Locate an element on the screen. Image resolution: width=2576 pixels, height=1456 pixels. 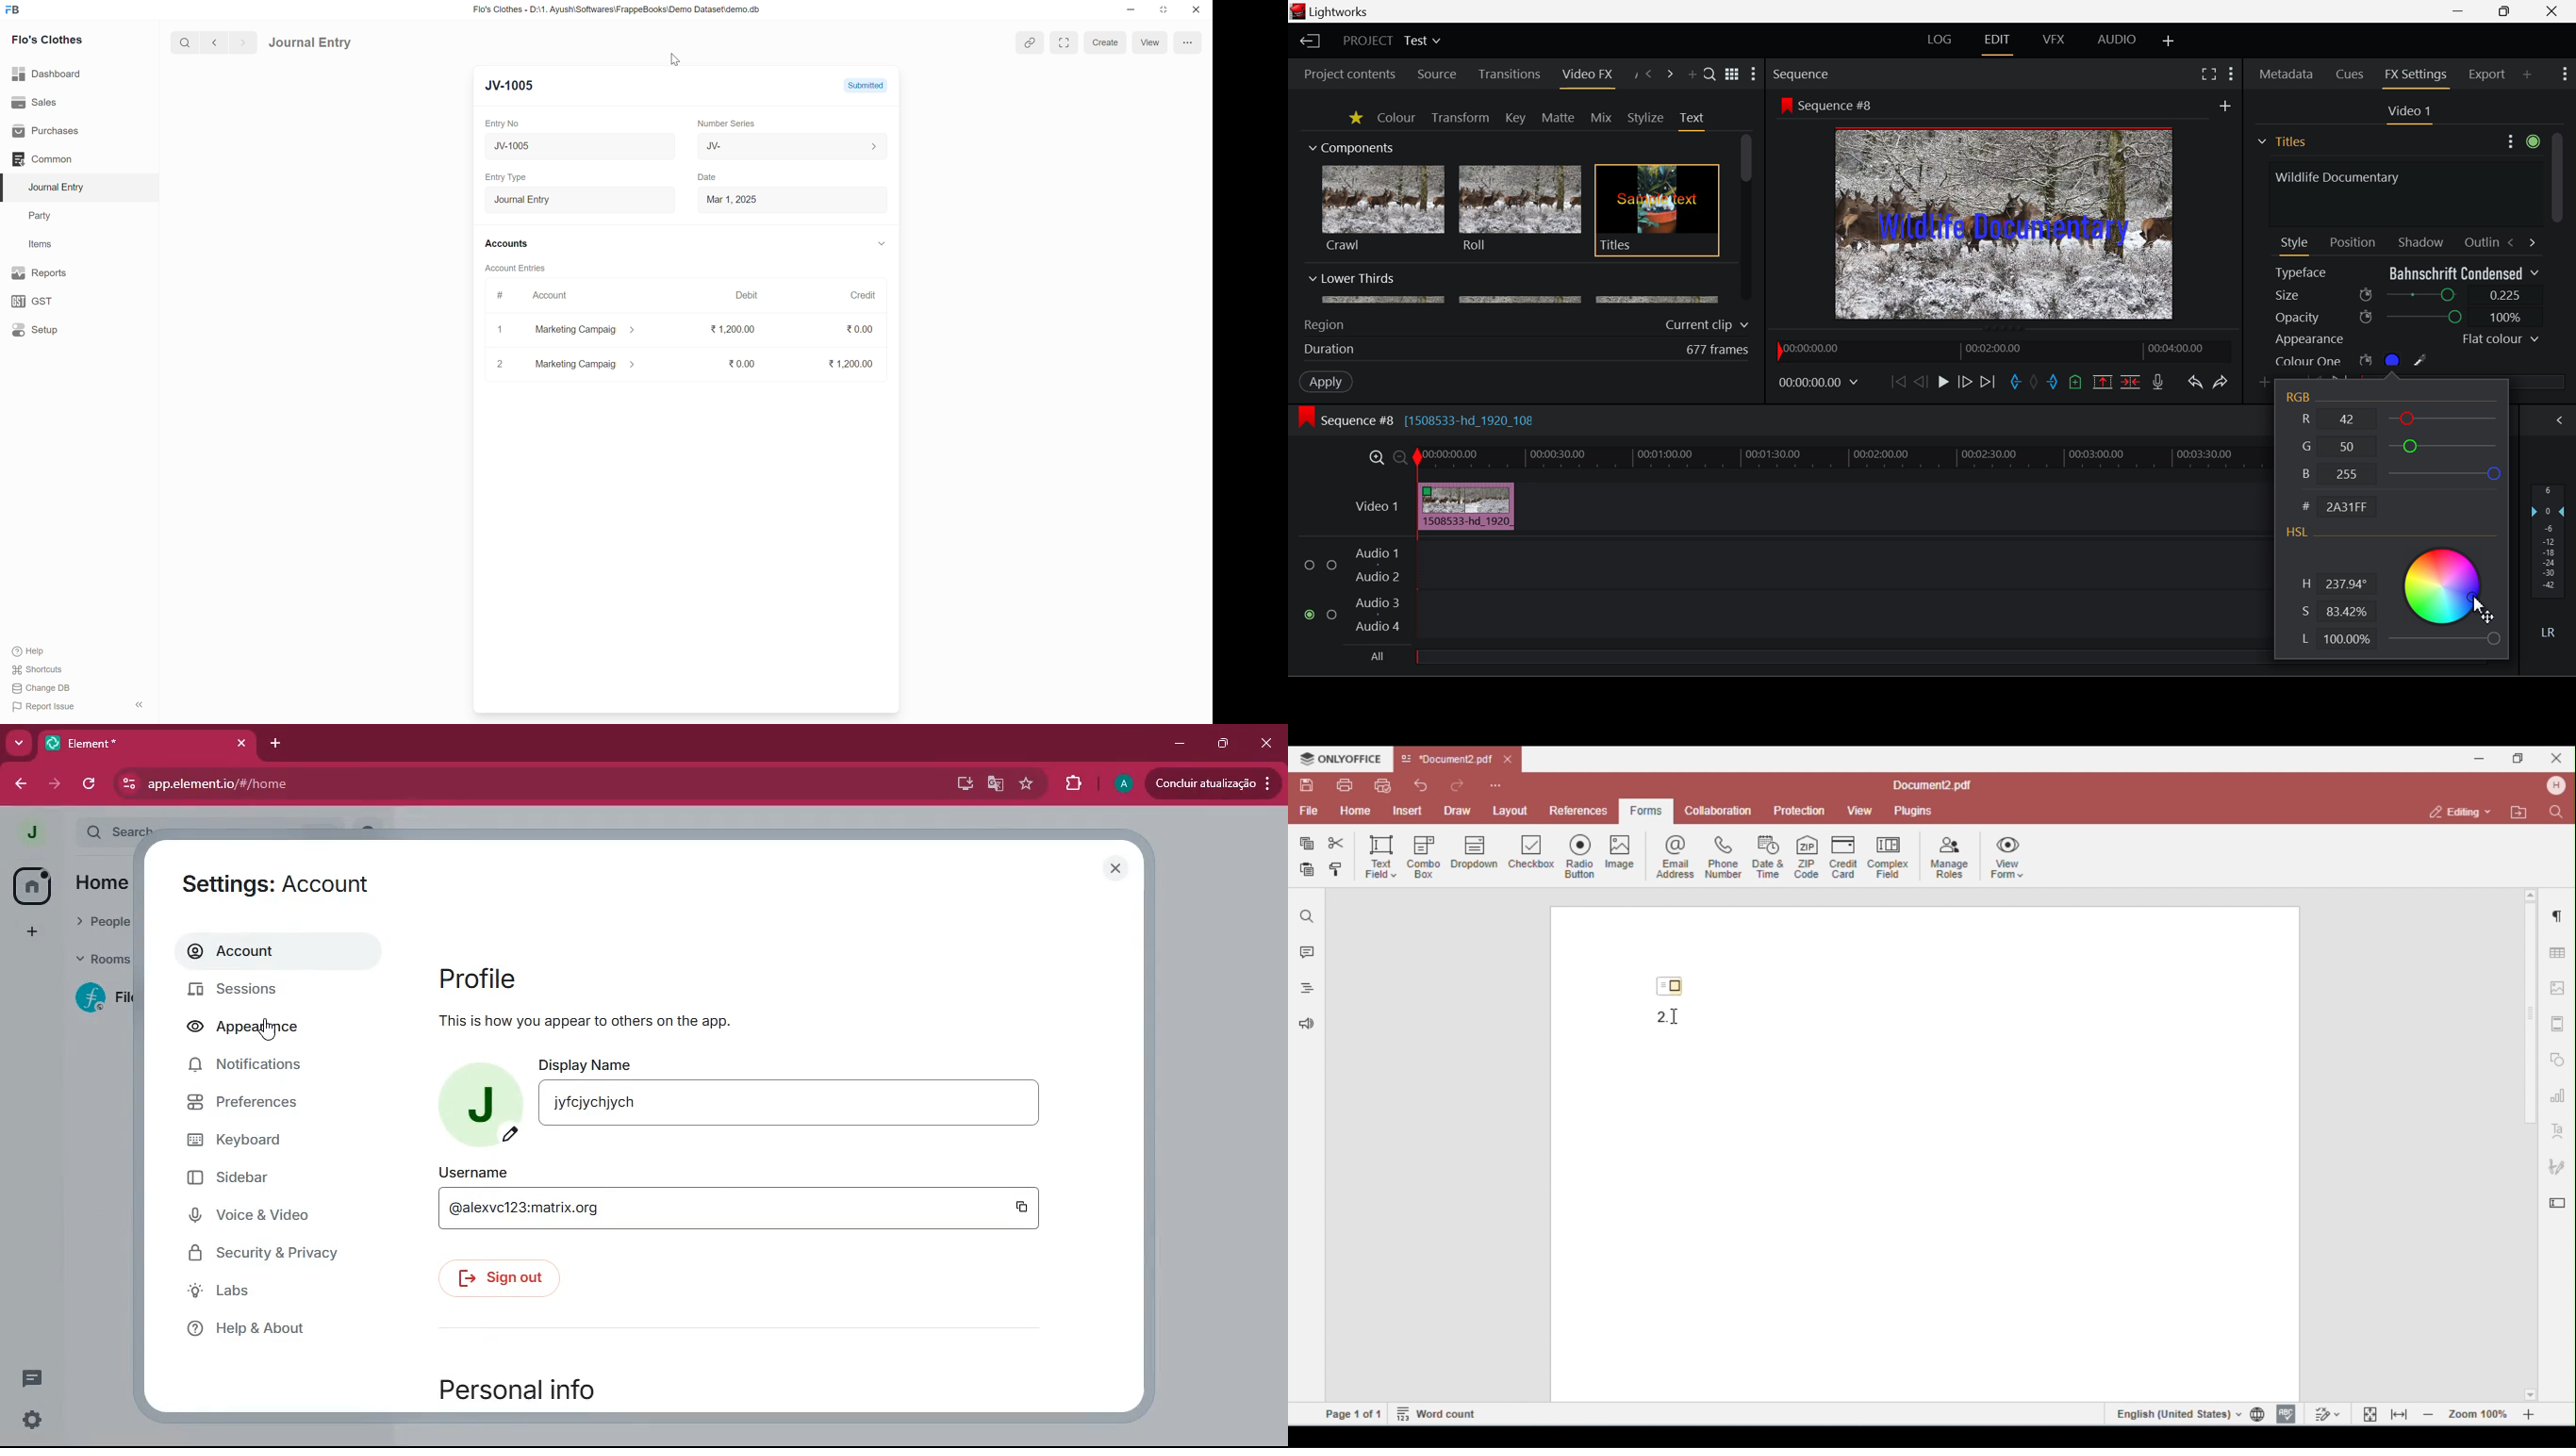
extensions is located at coordinates (1073, 782).